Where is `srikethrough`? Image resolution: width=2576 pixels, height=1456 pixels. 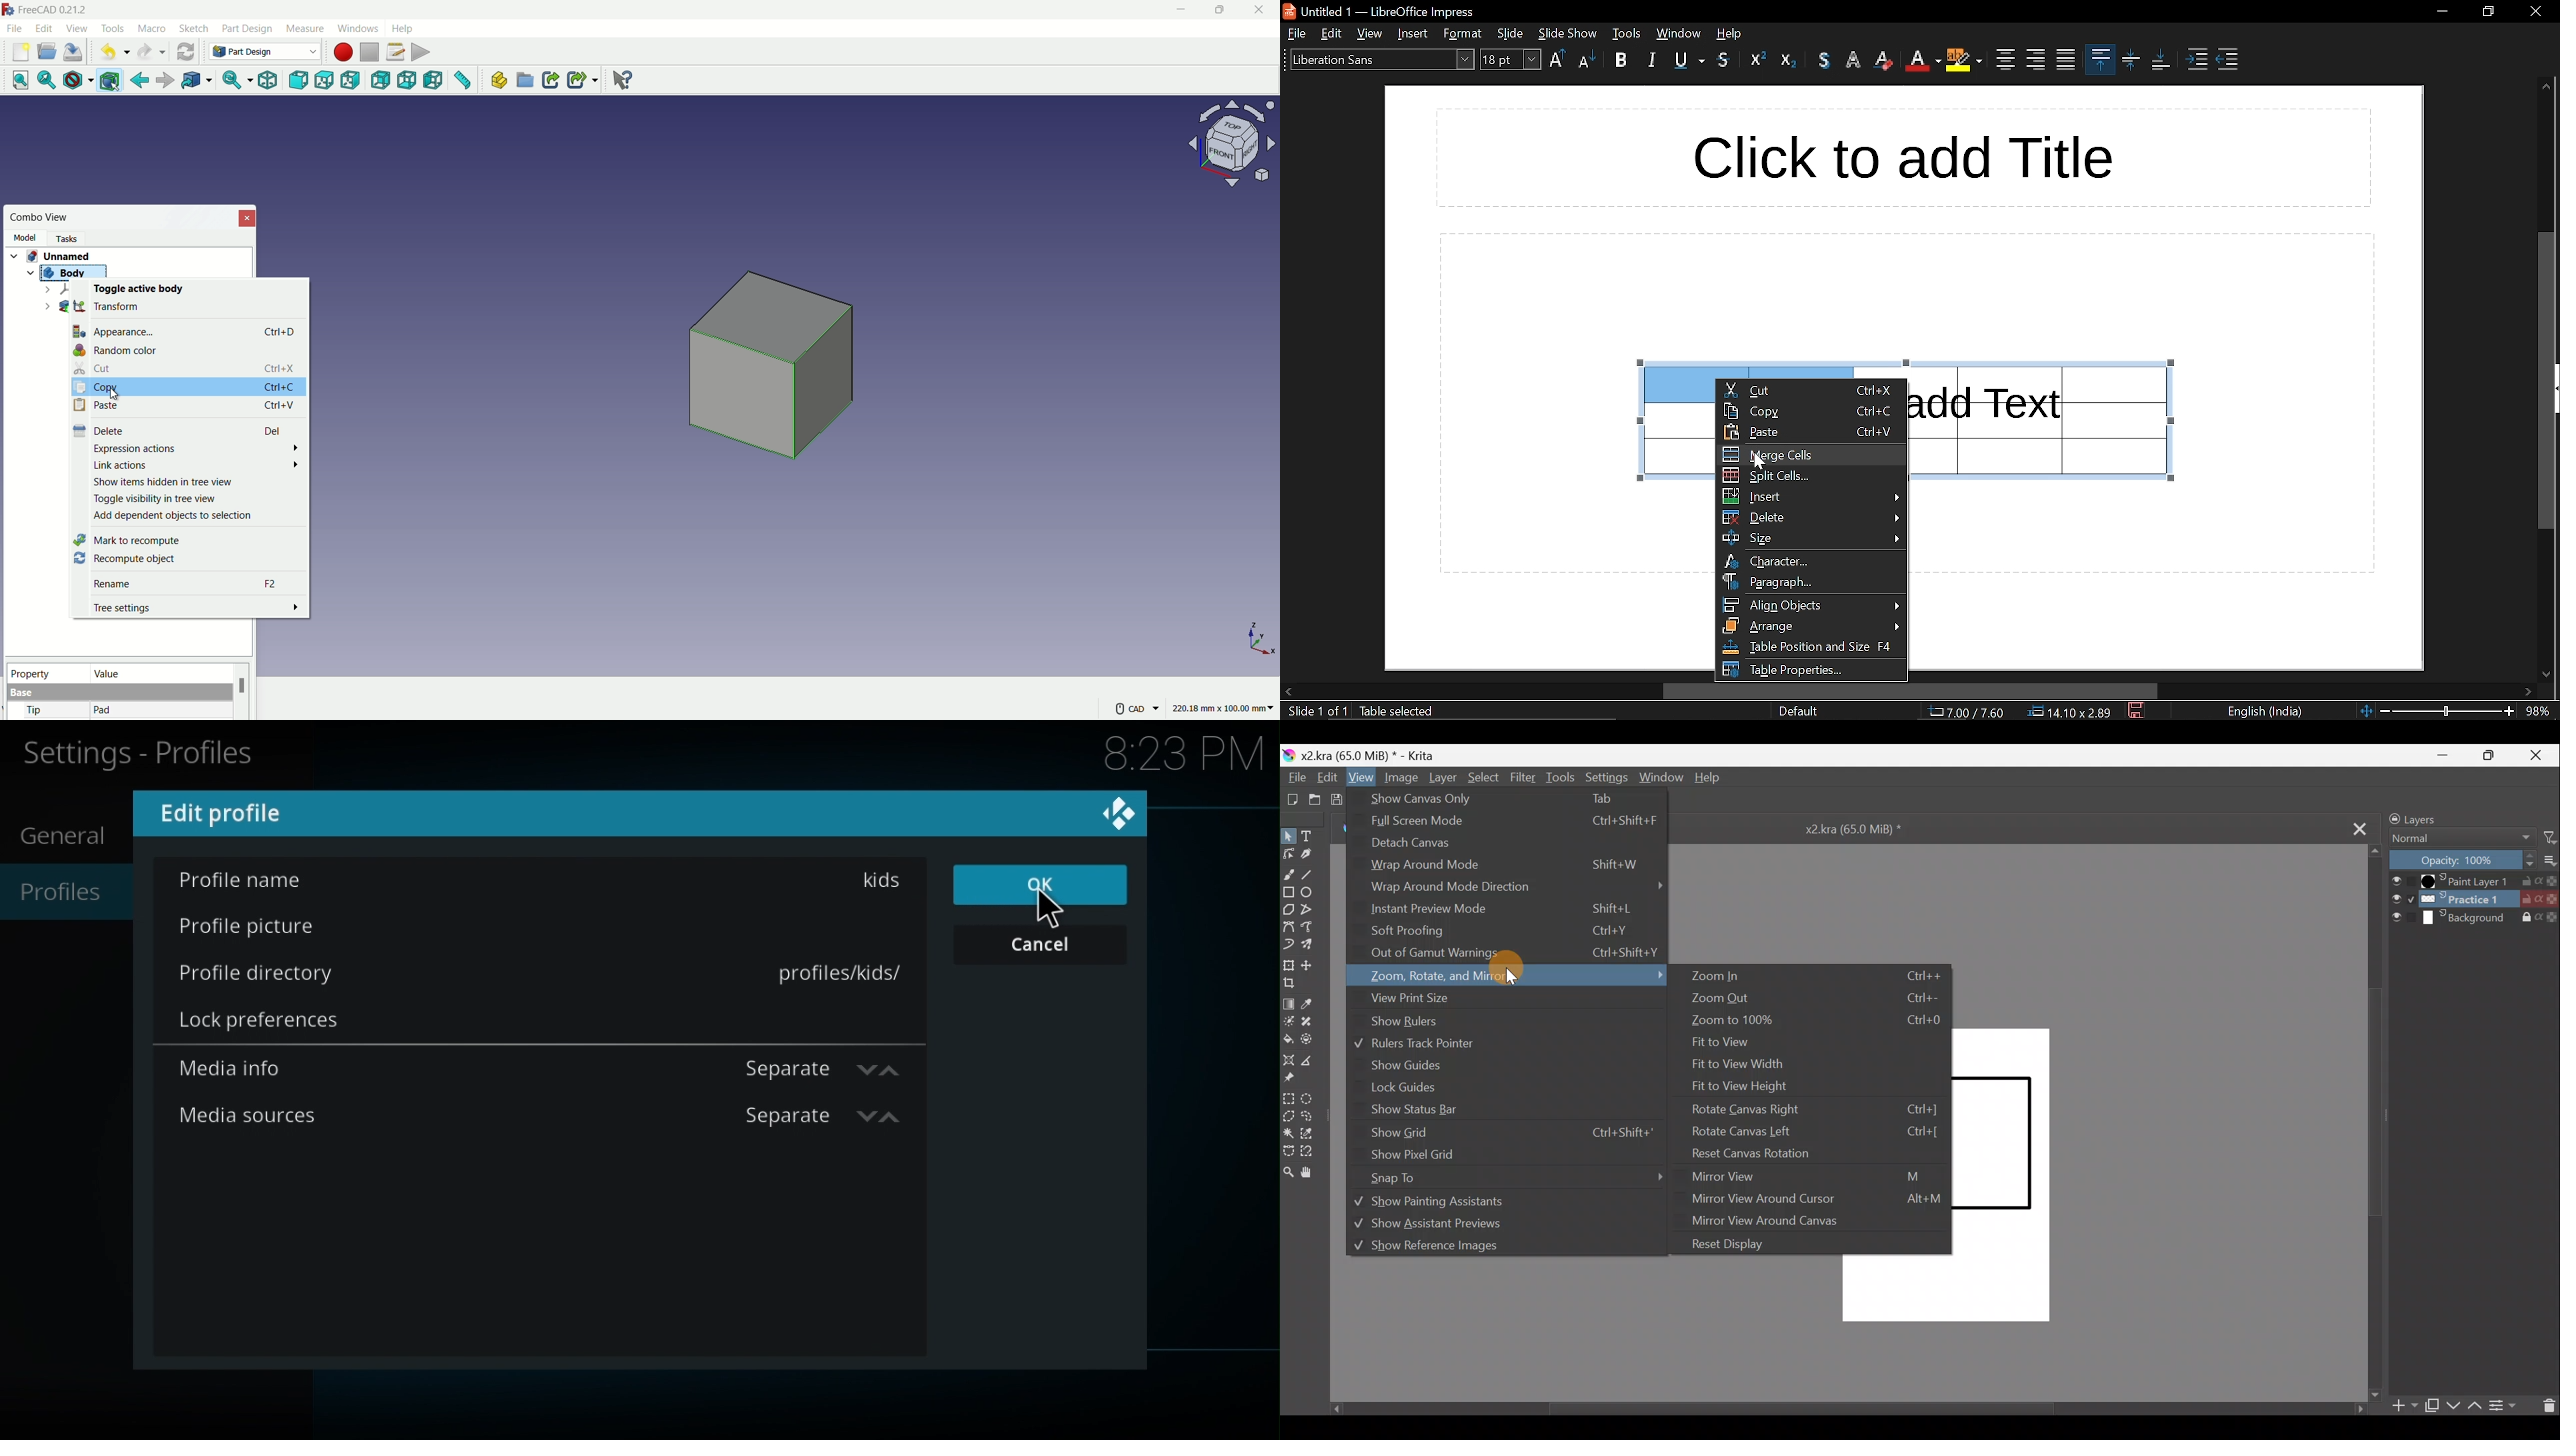 srikethrough is located at coordinates (1724, 60).